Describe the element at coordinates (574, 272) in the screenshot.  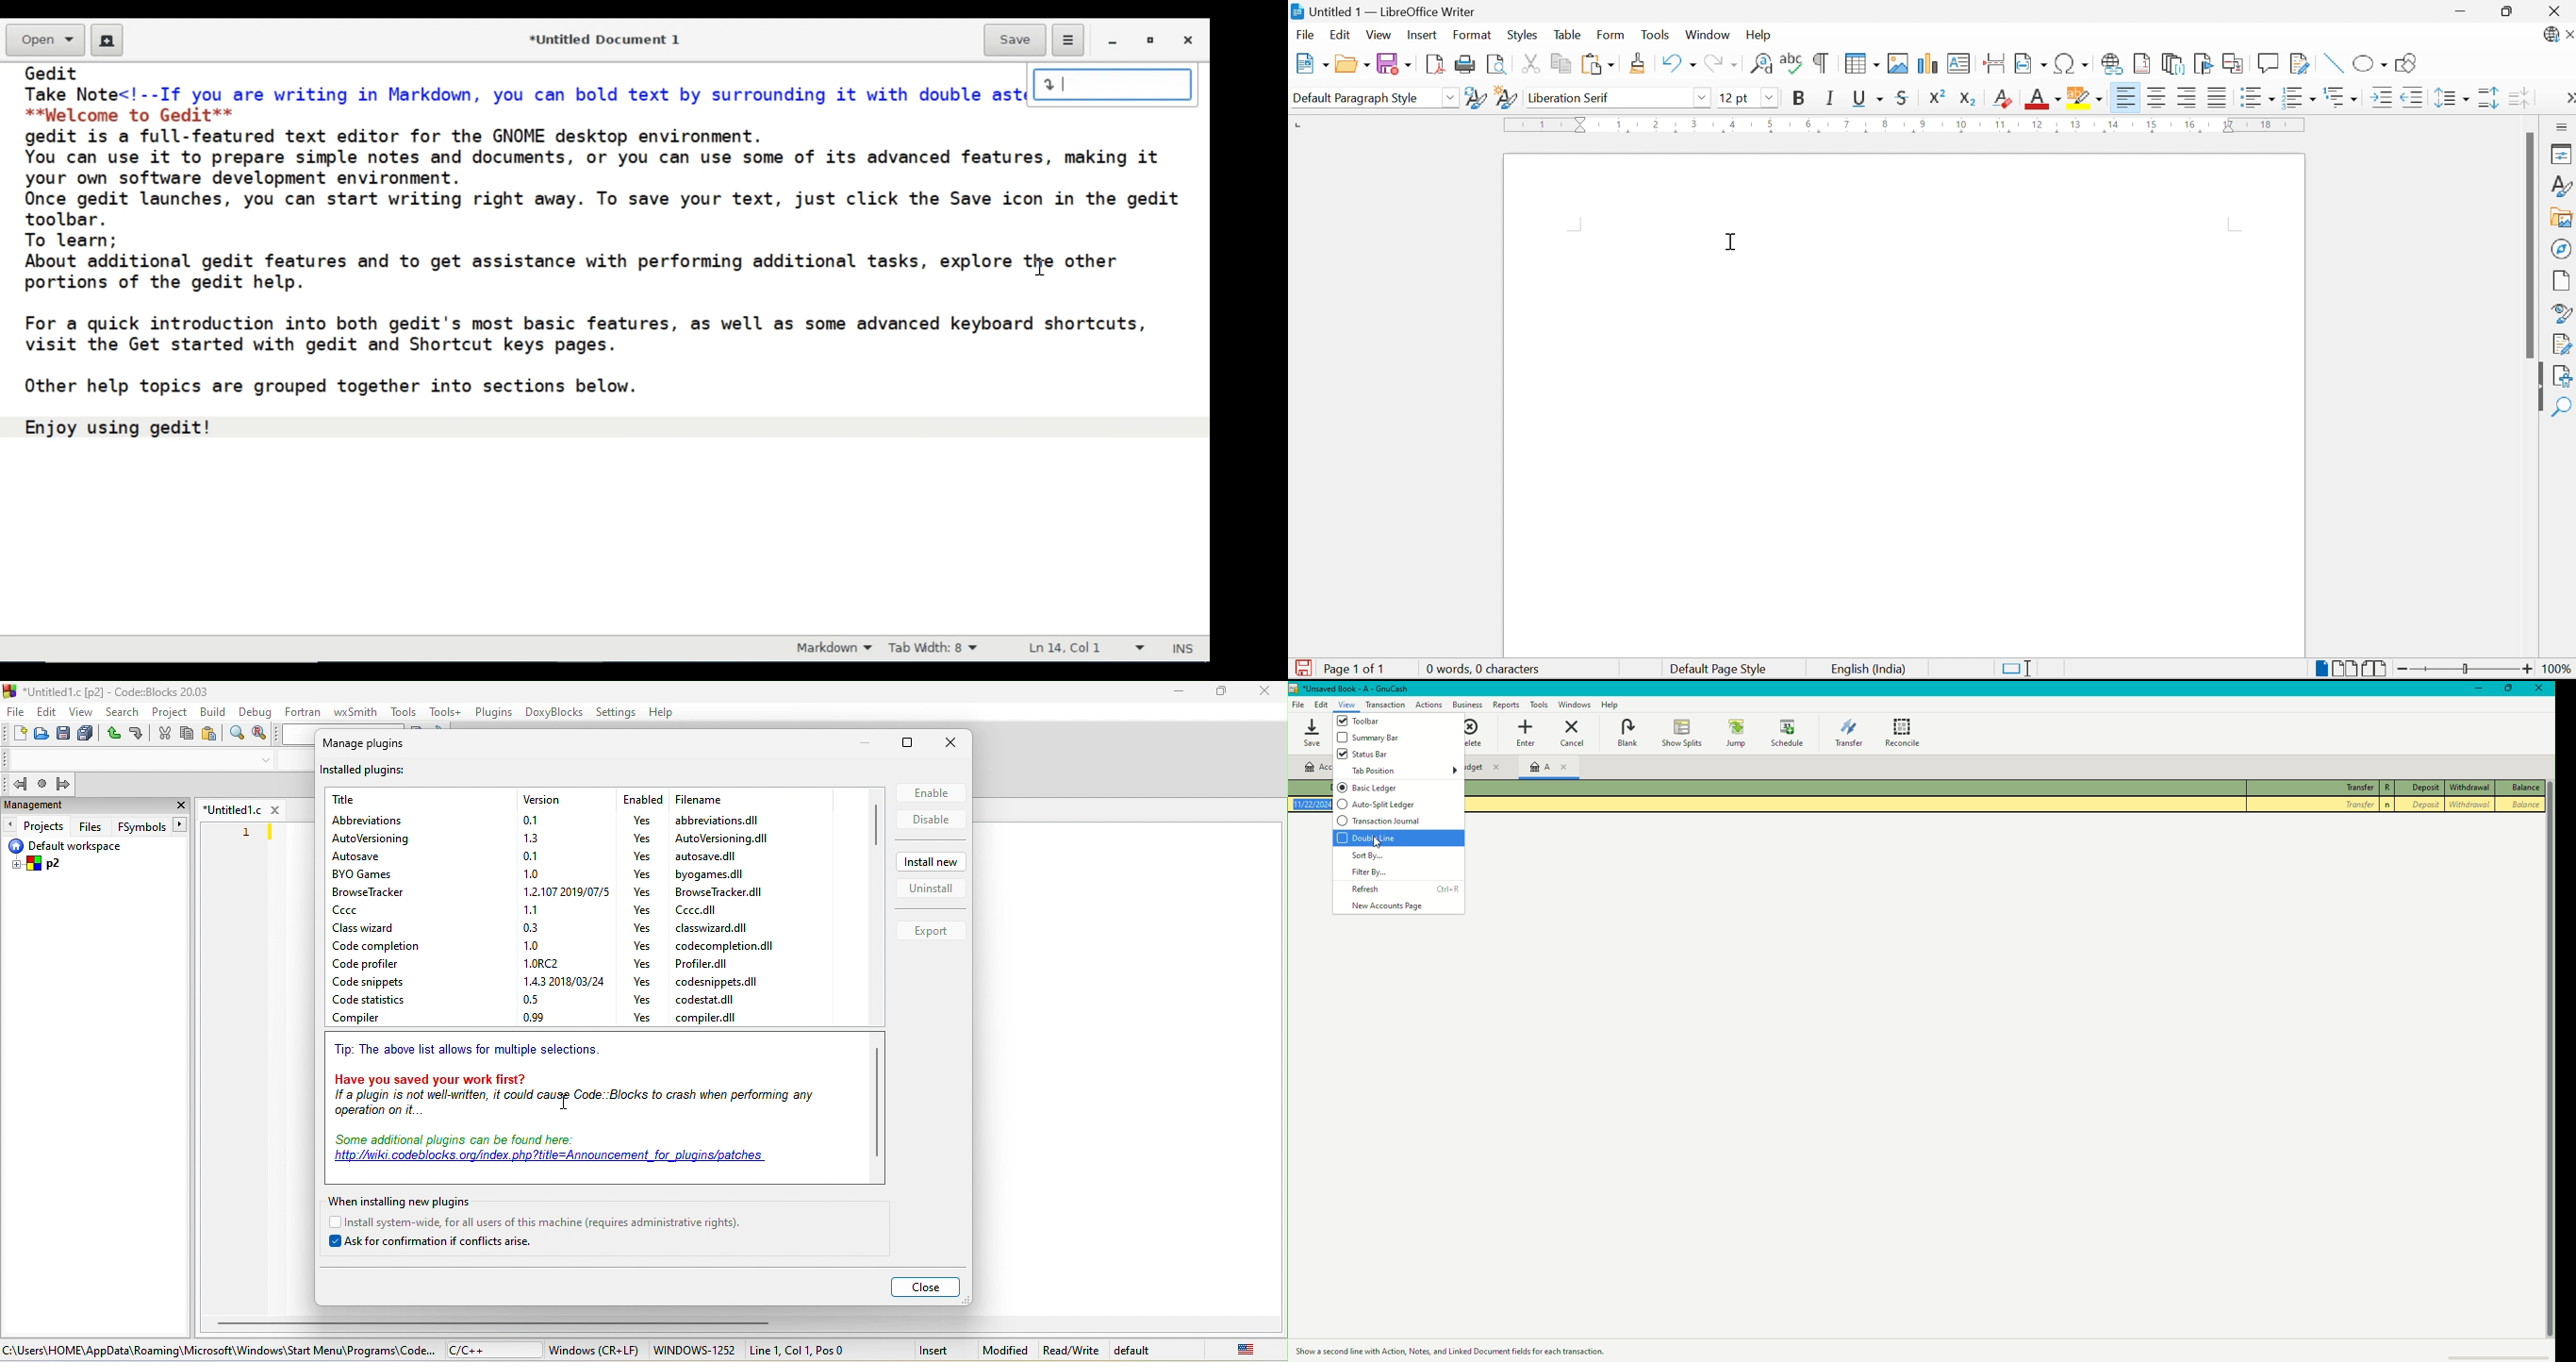
I see `About additional gedit features and to get assistance with performing additional tasks, explore the other
portions of the gedit help.` at that location.